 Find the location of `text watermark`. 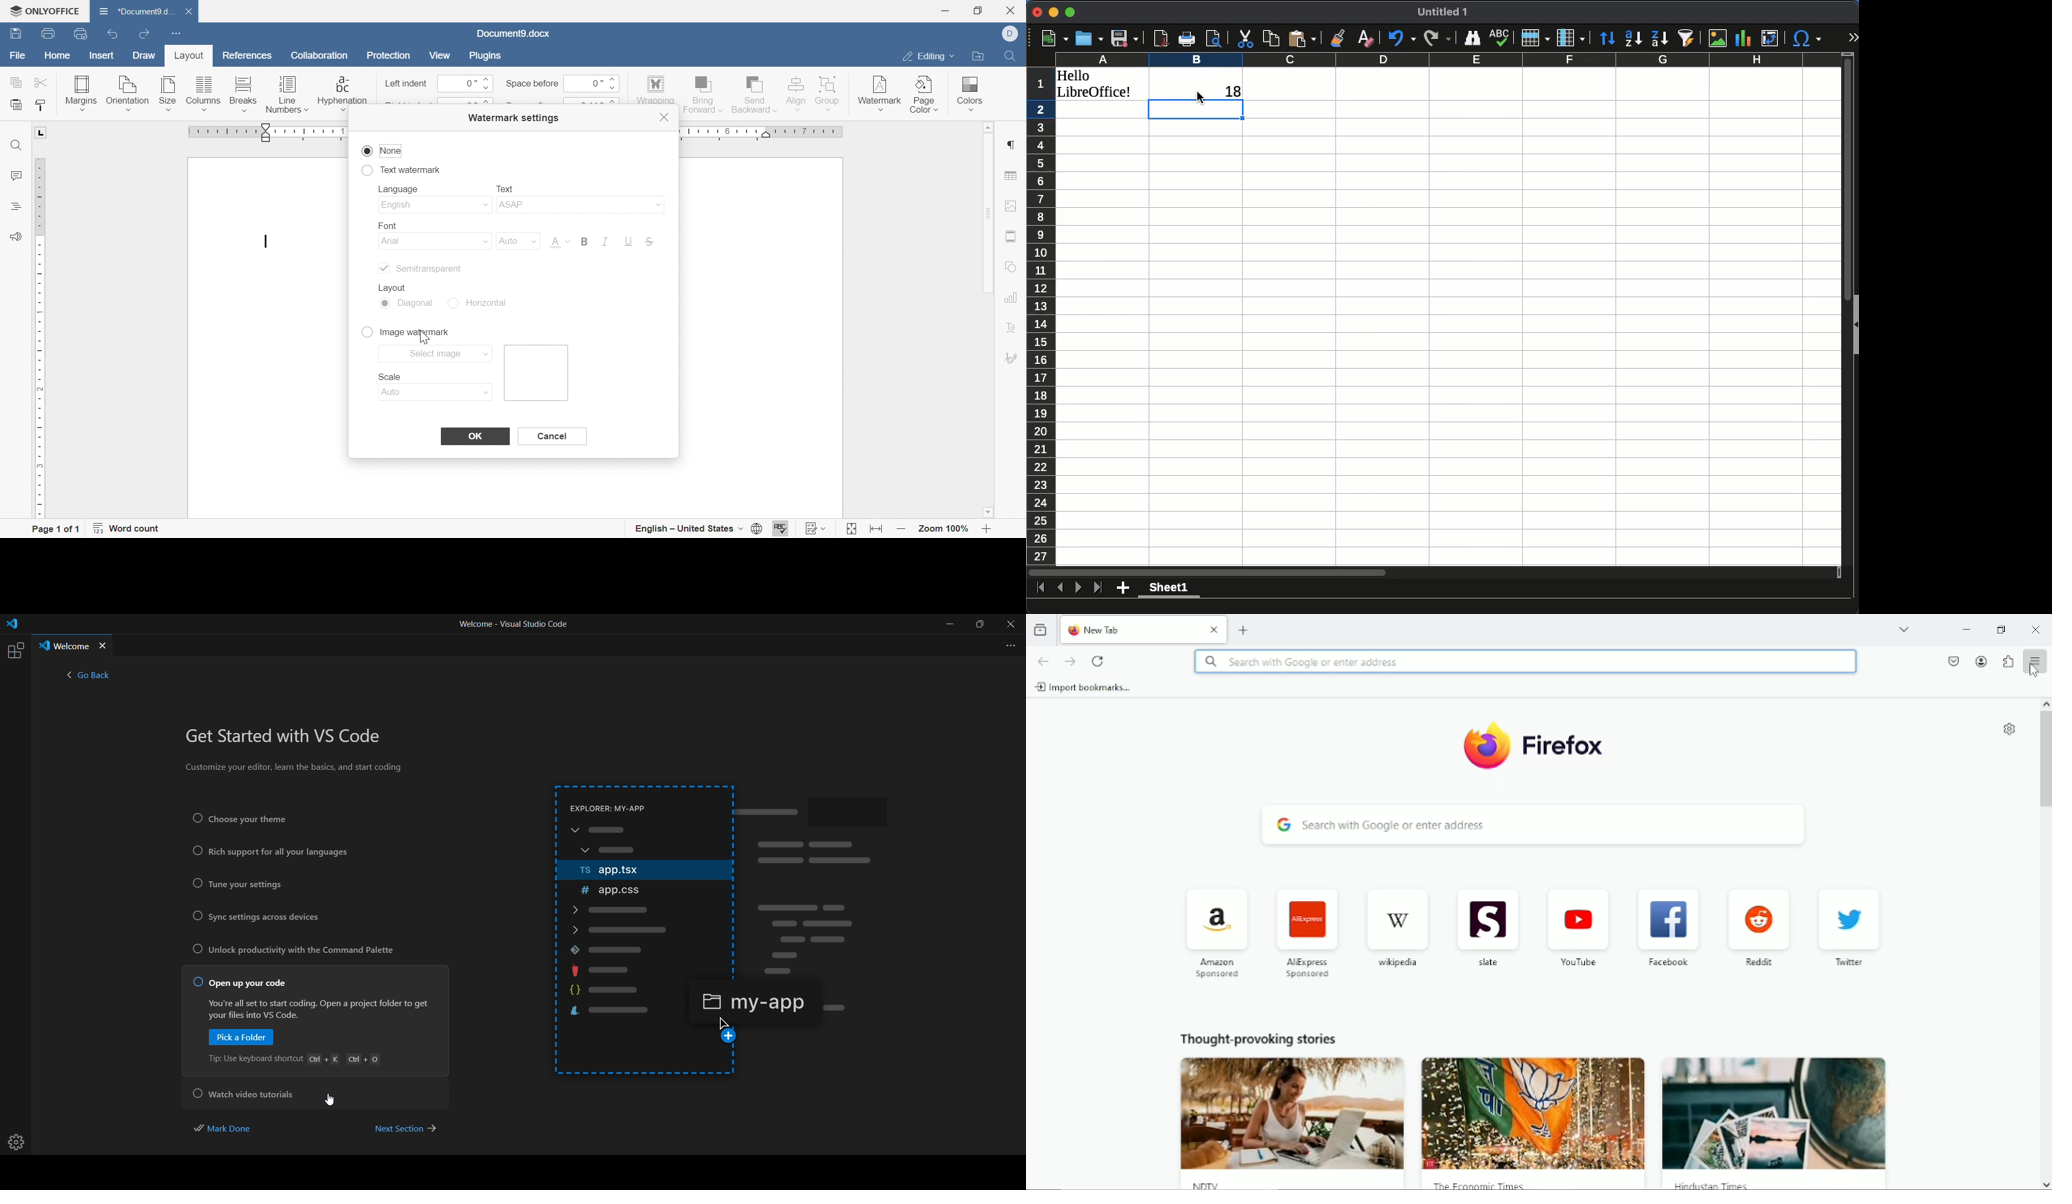

text watermark is located at coordinates (401, 168).